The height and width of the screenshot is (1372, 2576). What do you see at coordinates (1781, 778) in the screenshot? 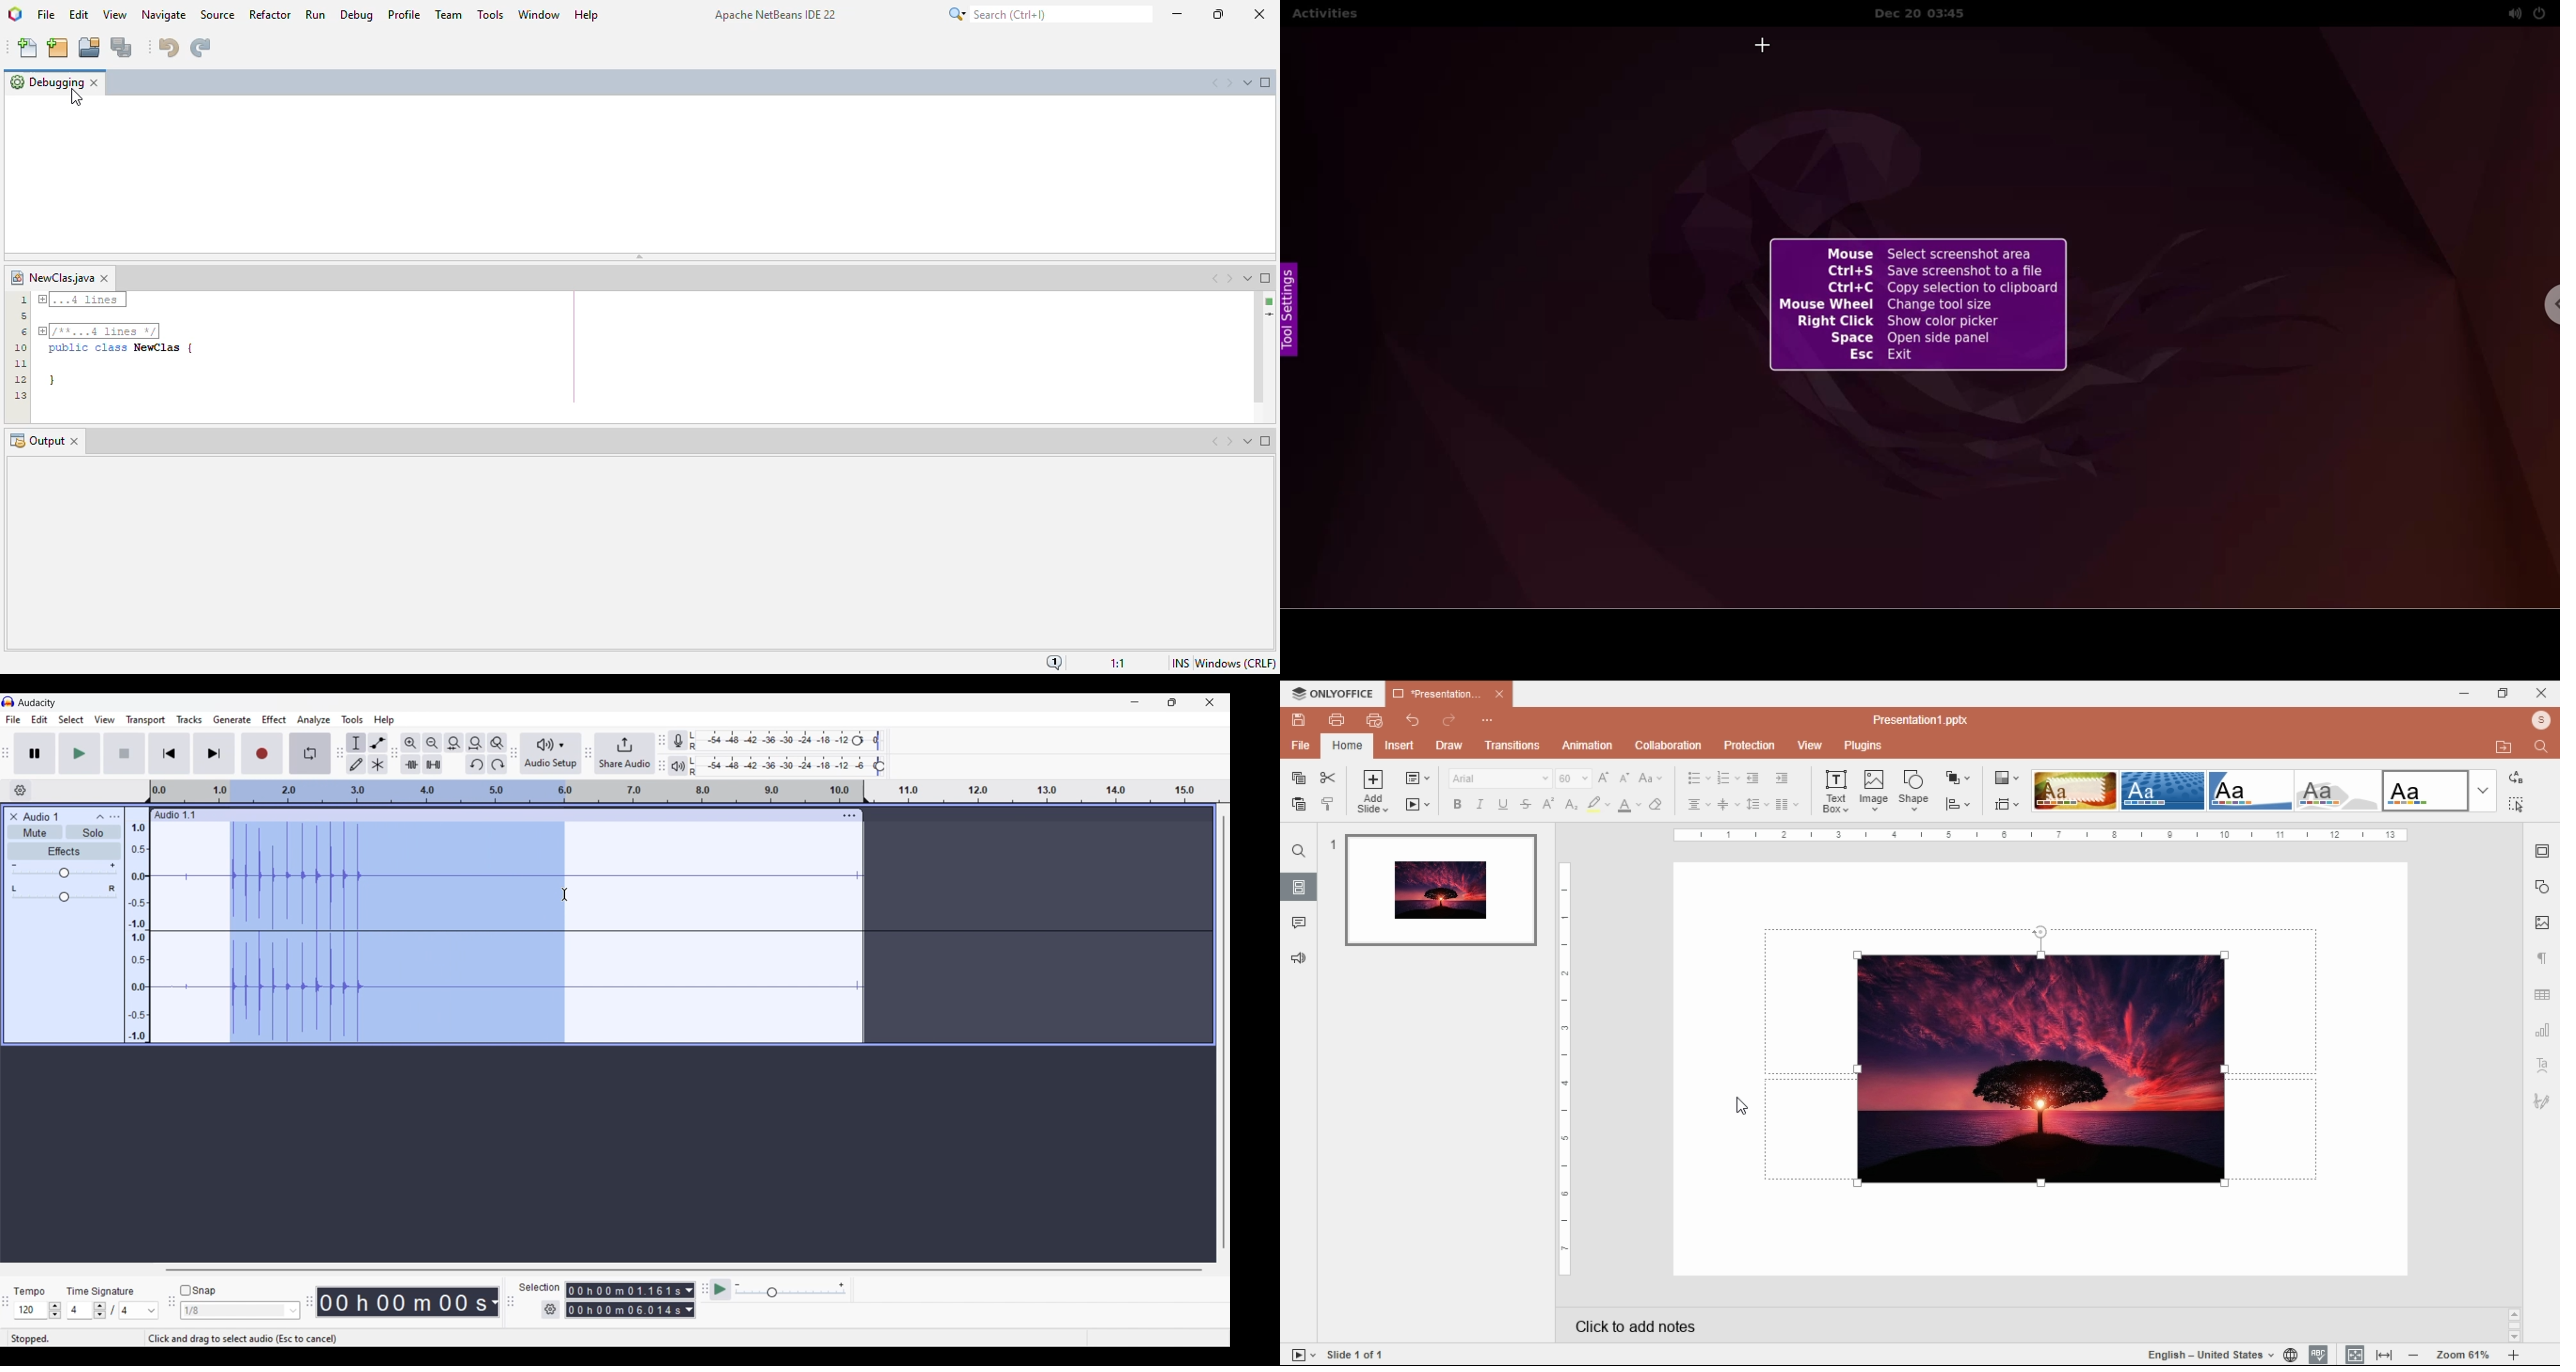
I see `decrease indent` at bounding box center [1781, 778].